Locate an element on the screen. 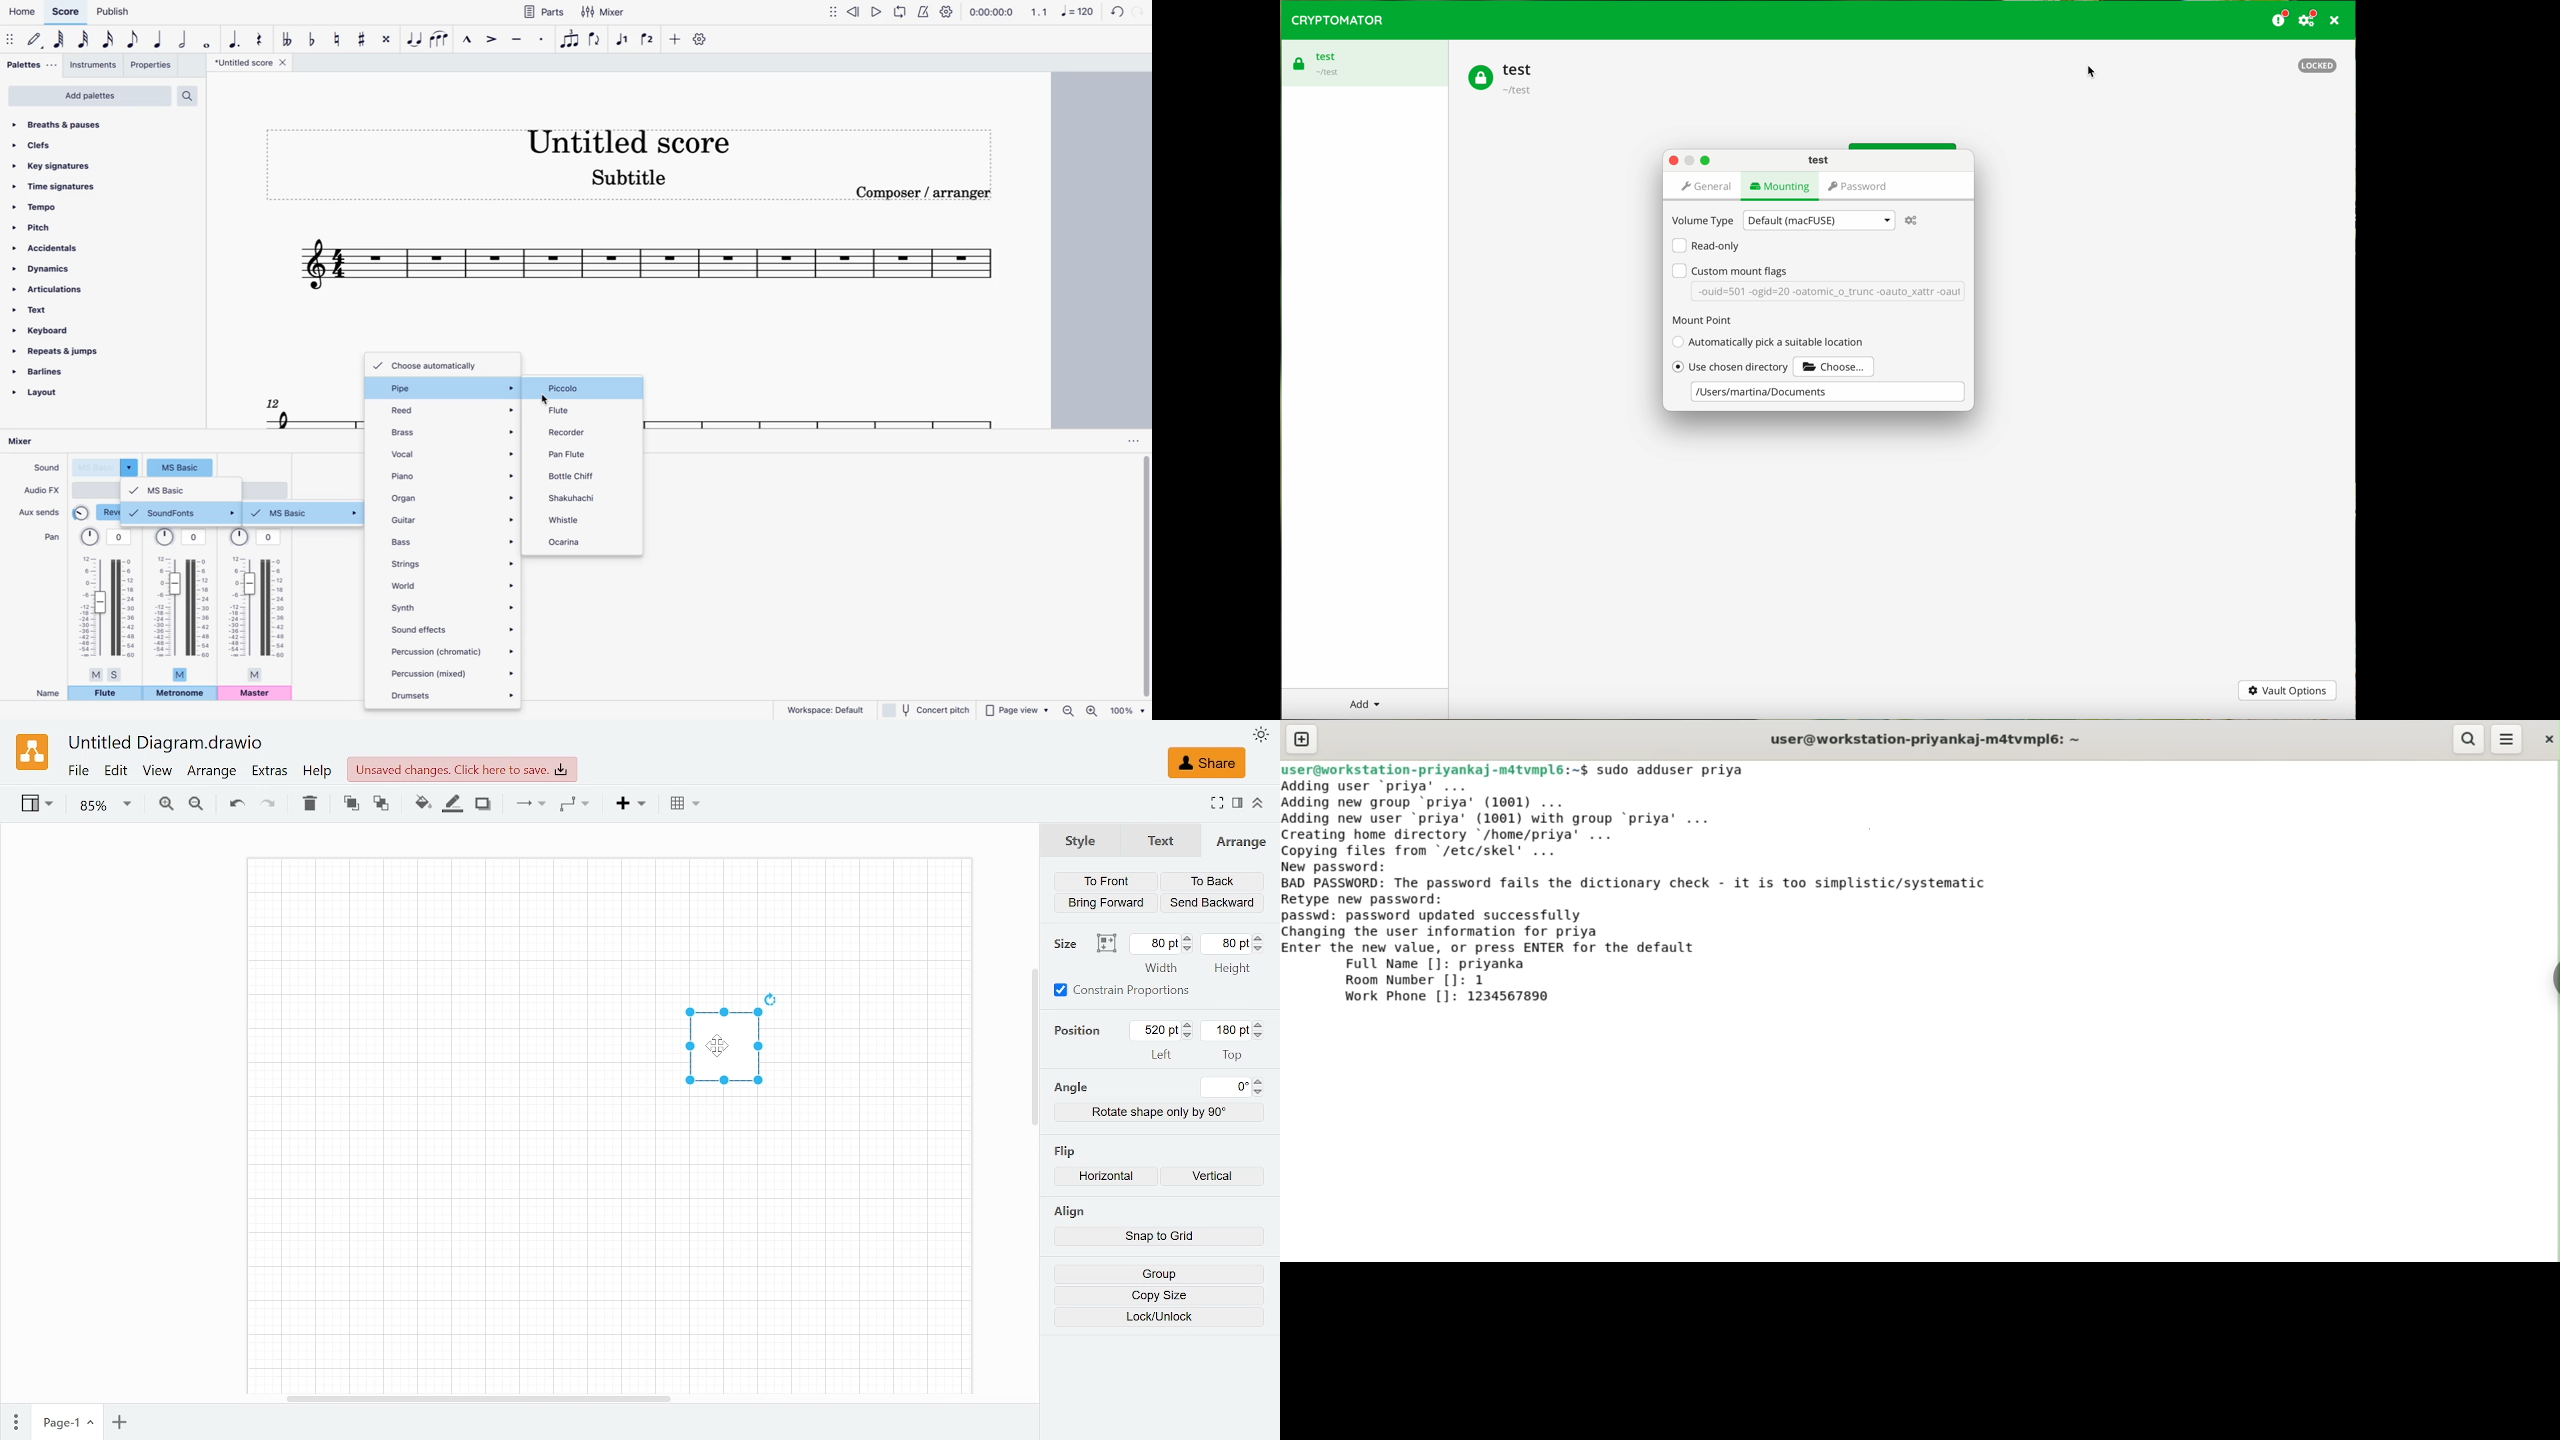 This screenshot has width=2576, height=1456. Fill line is located at coordinates (454, 804).